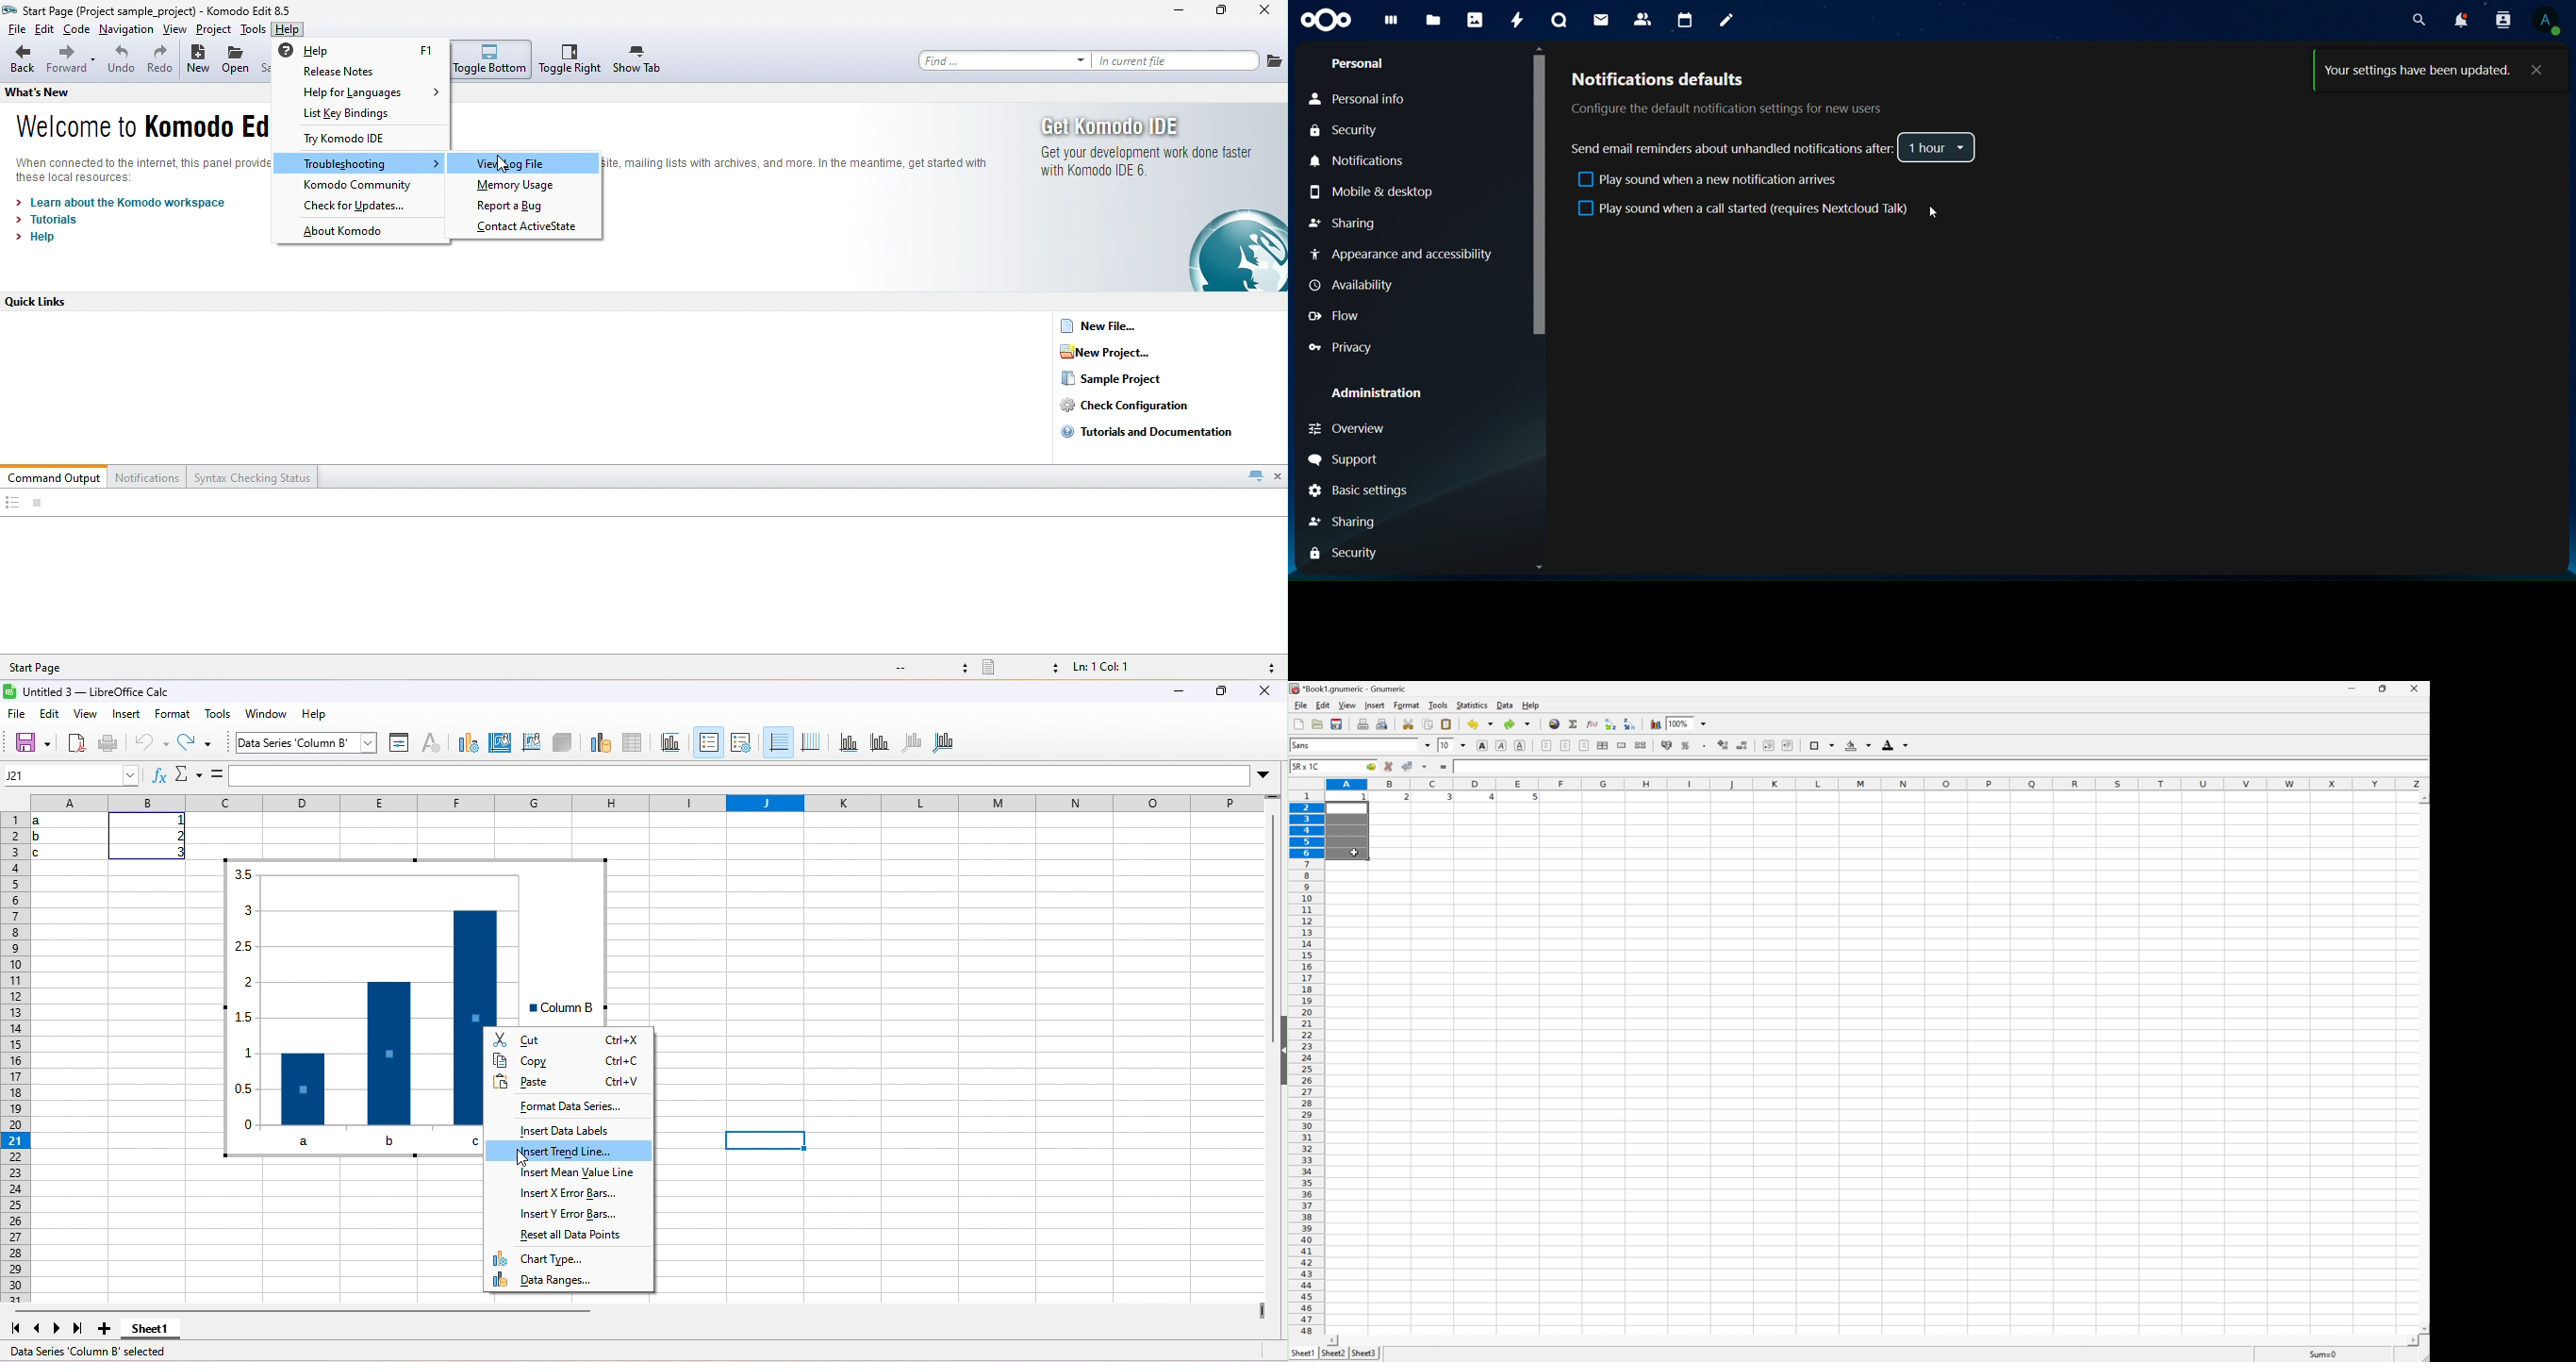  What do you see at coordinates (127, 31) in the screenshot?
I see `navigation` at bounding box center [127, 31].